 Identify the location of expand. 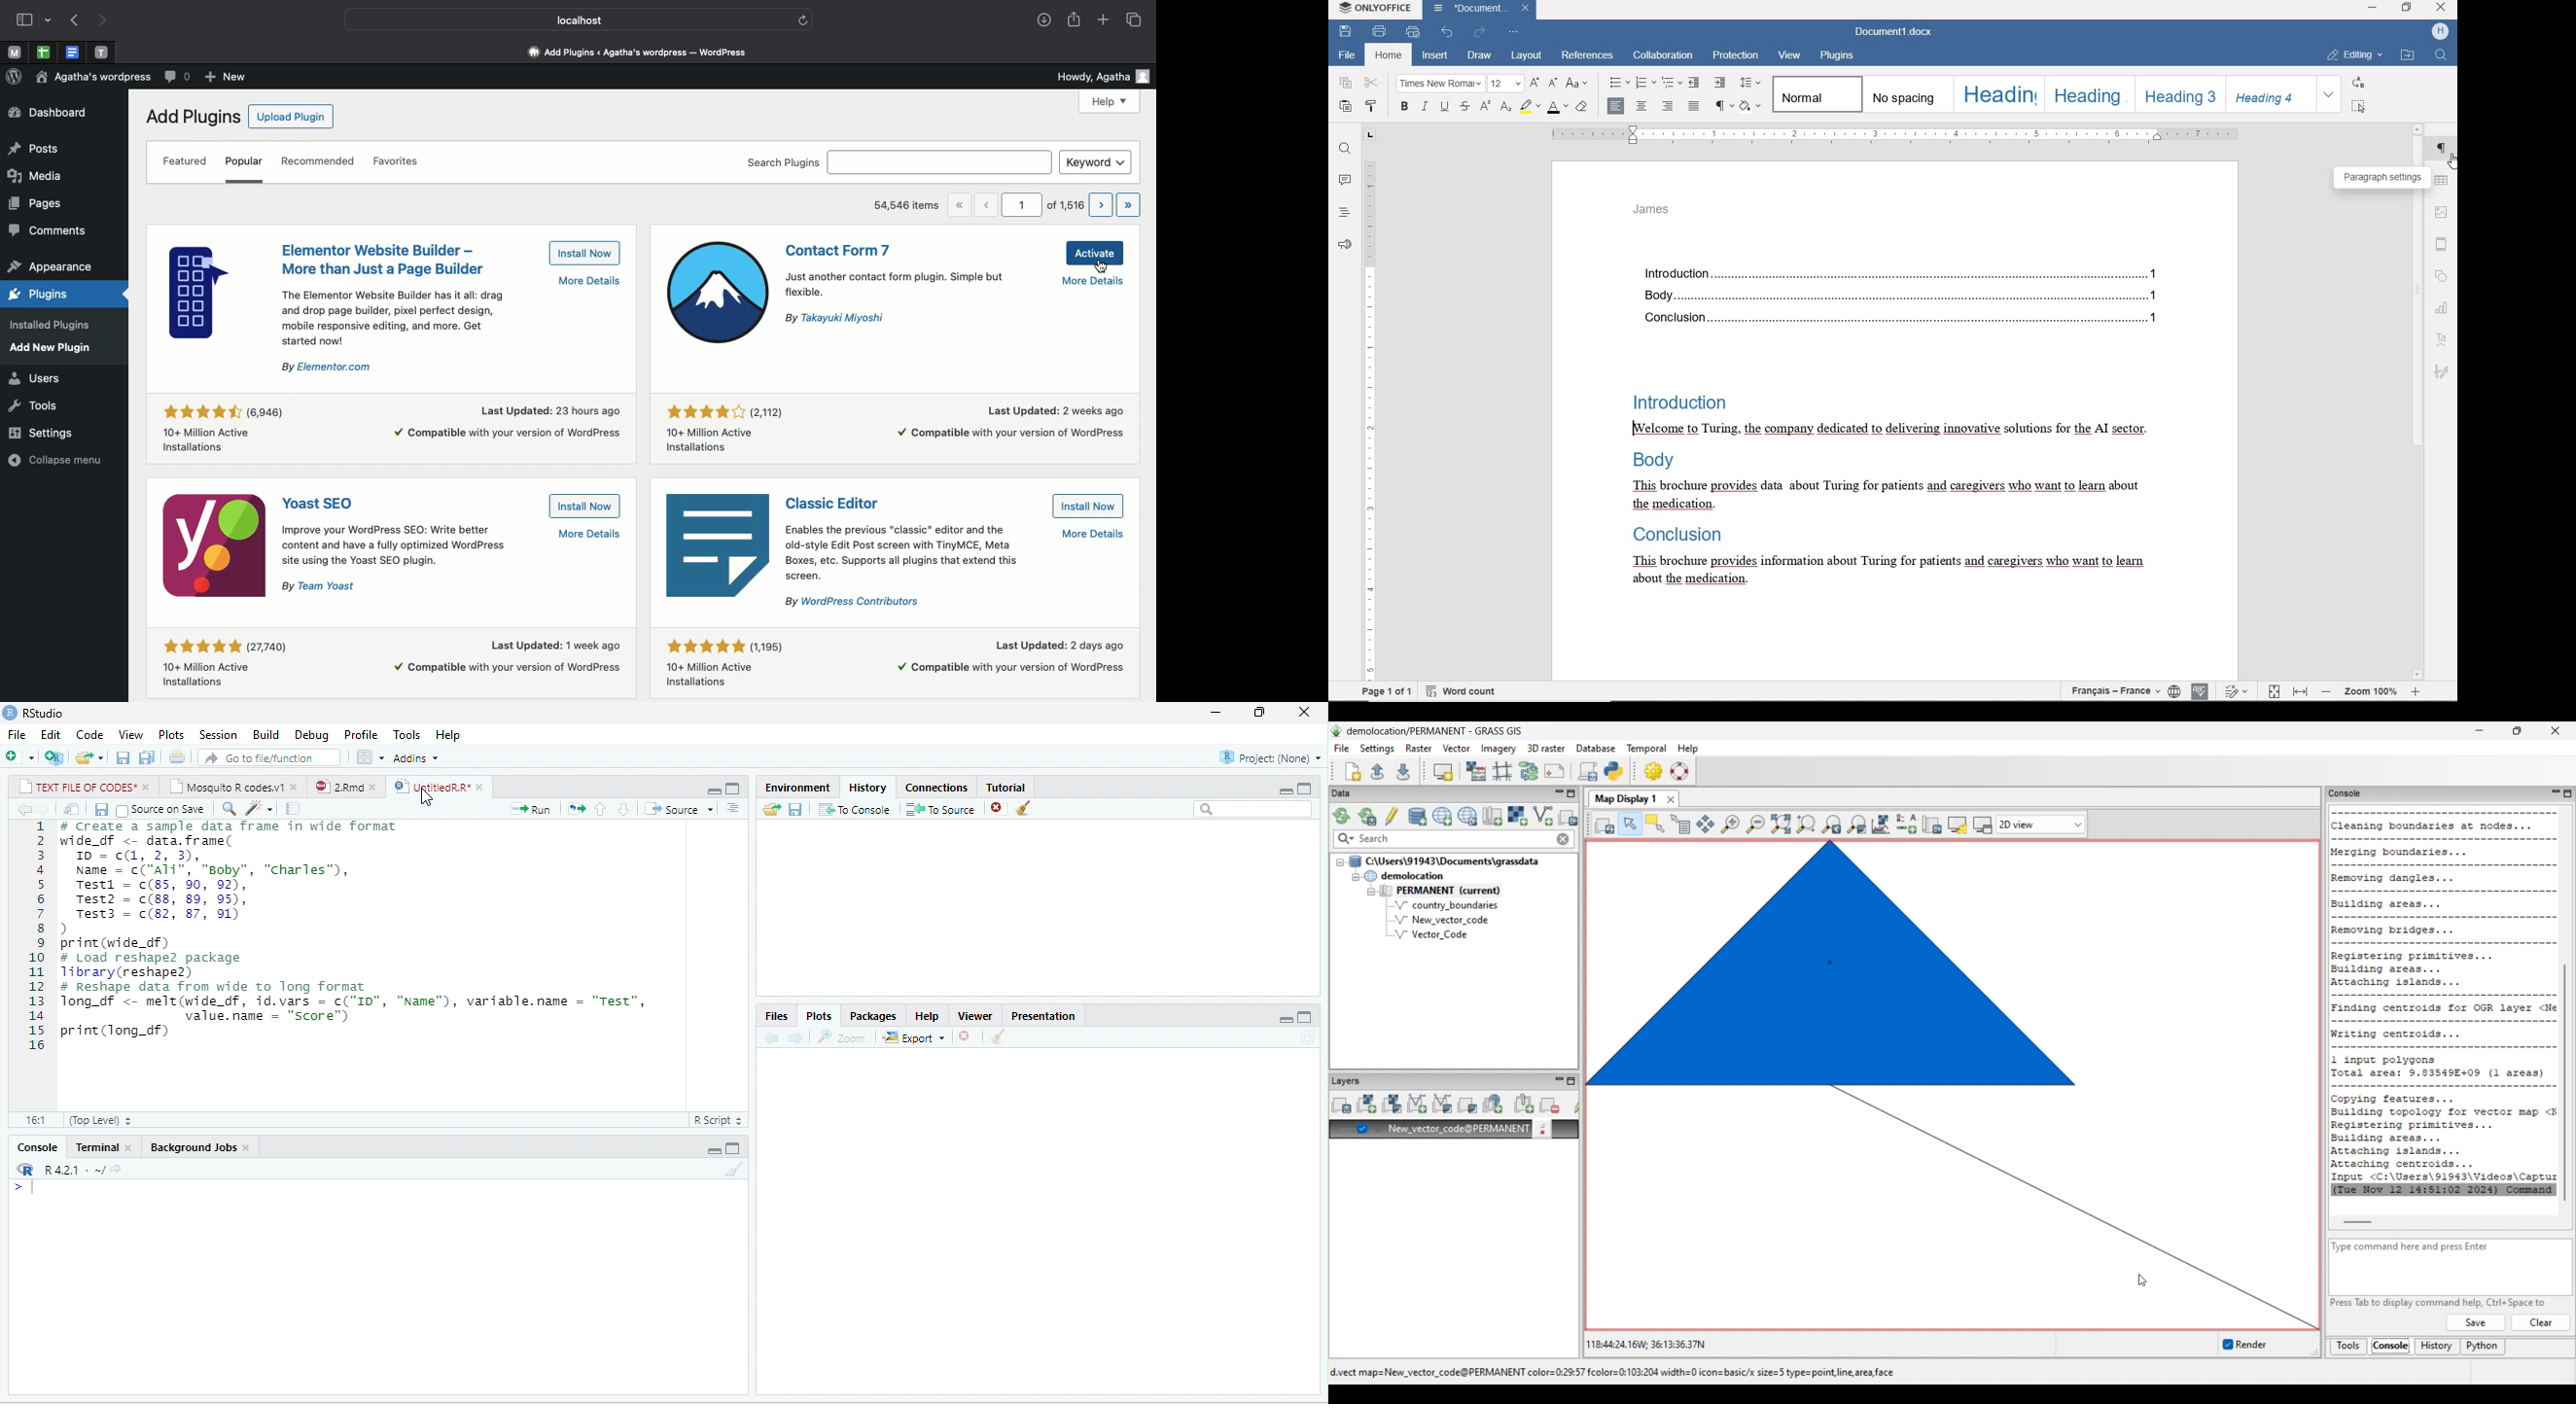
(2328, 95).